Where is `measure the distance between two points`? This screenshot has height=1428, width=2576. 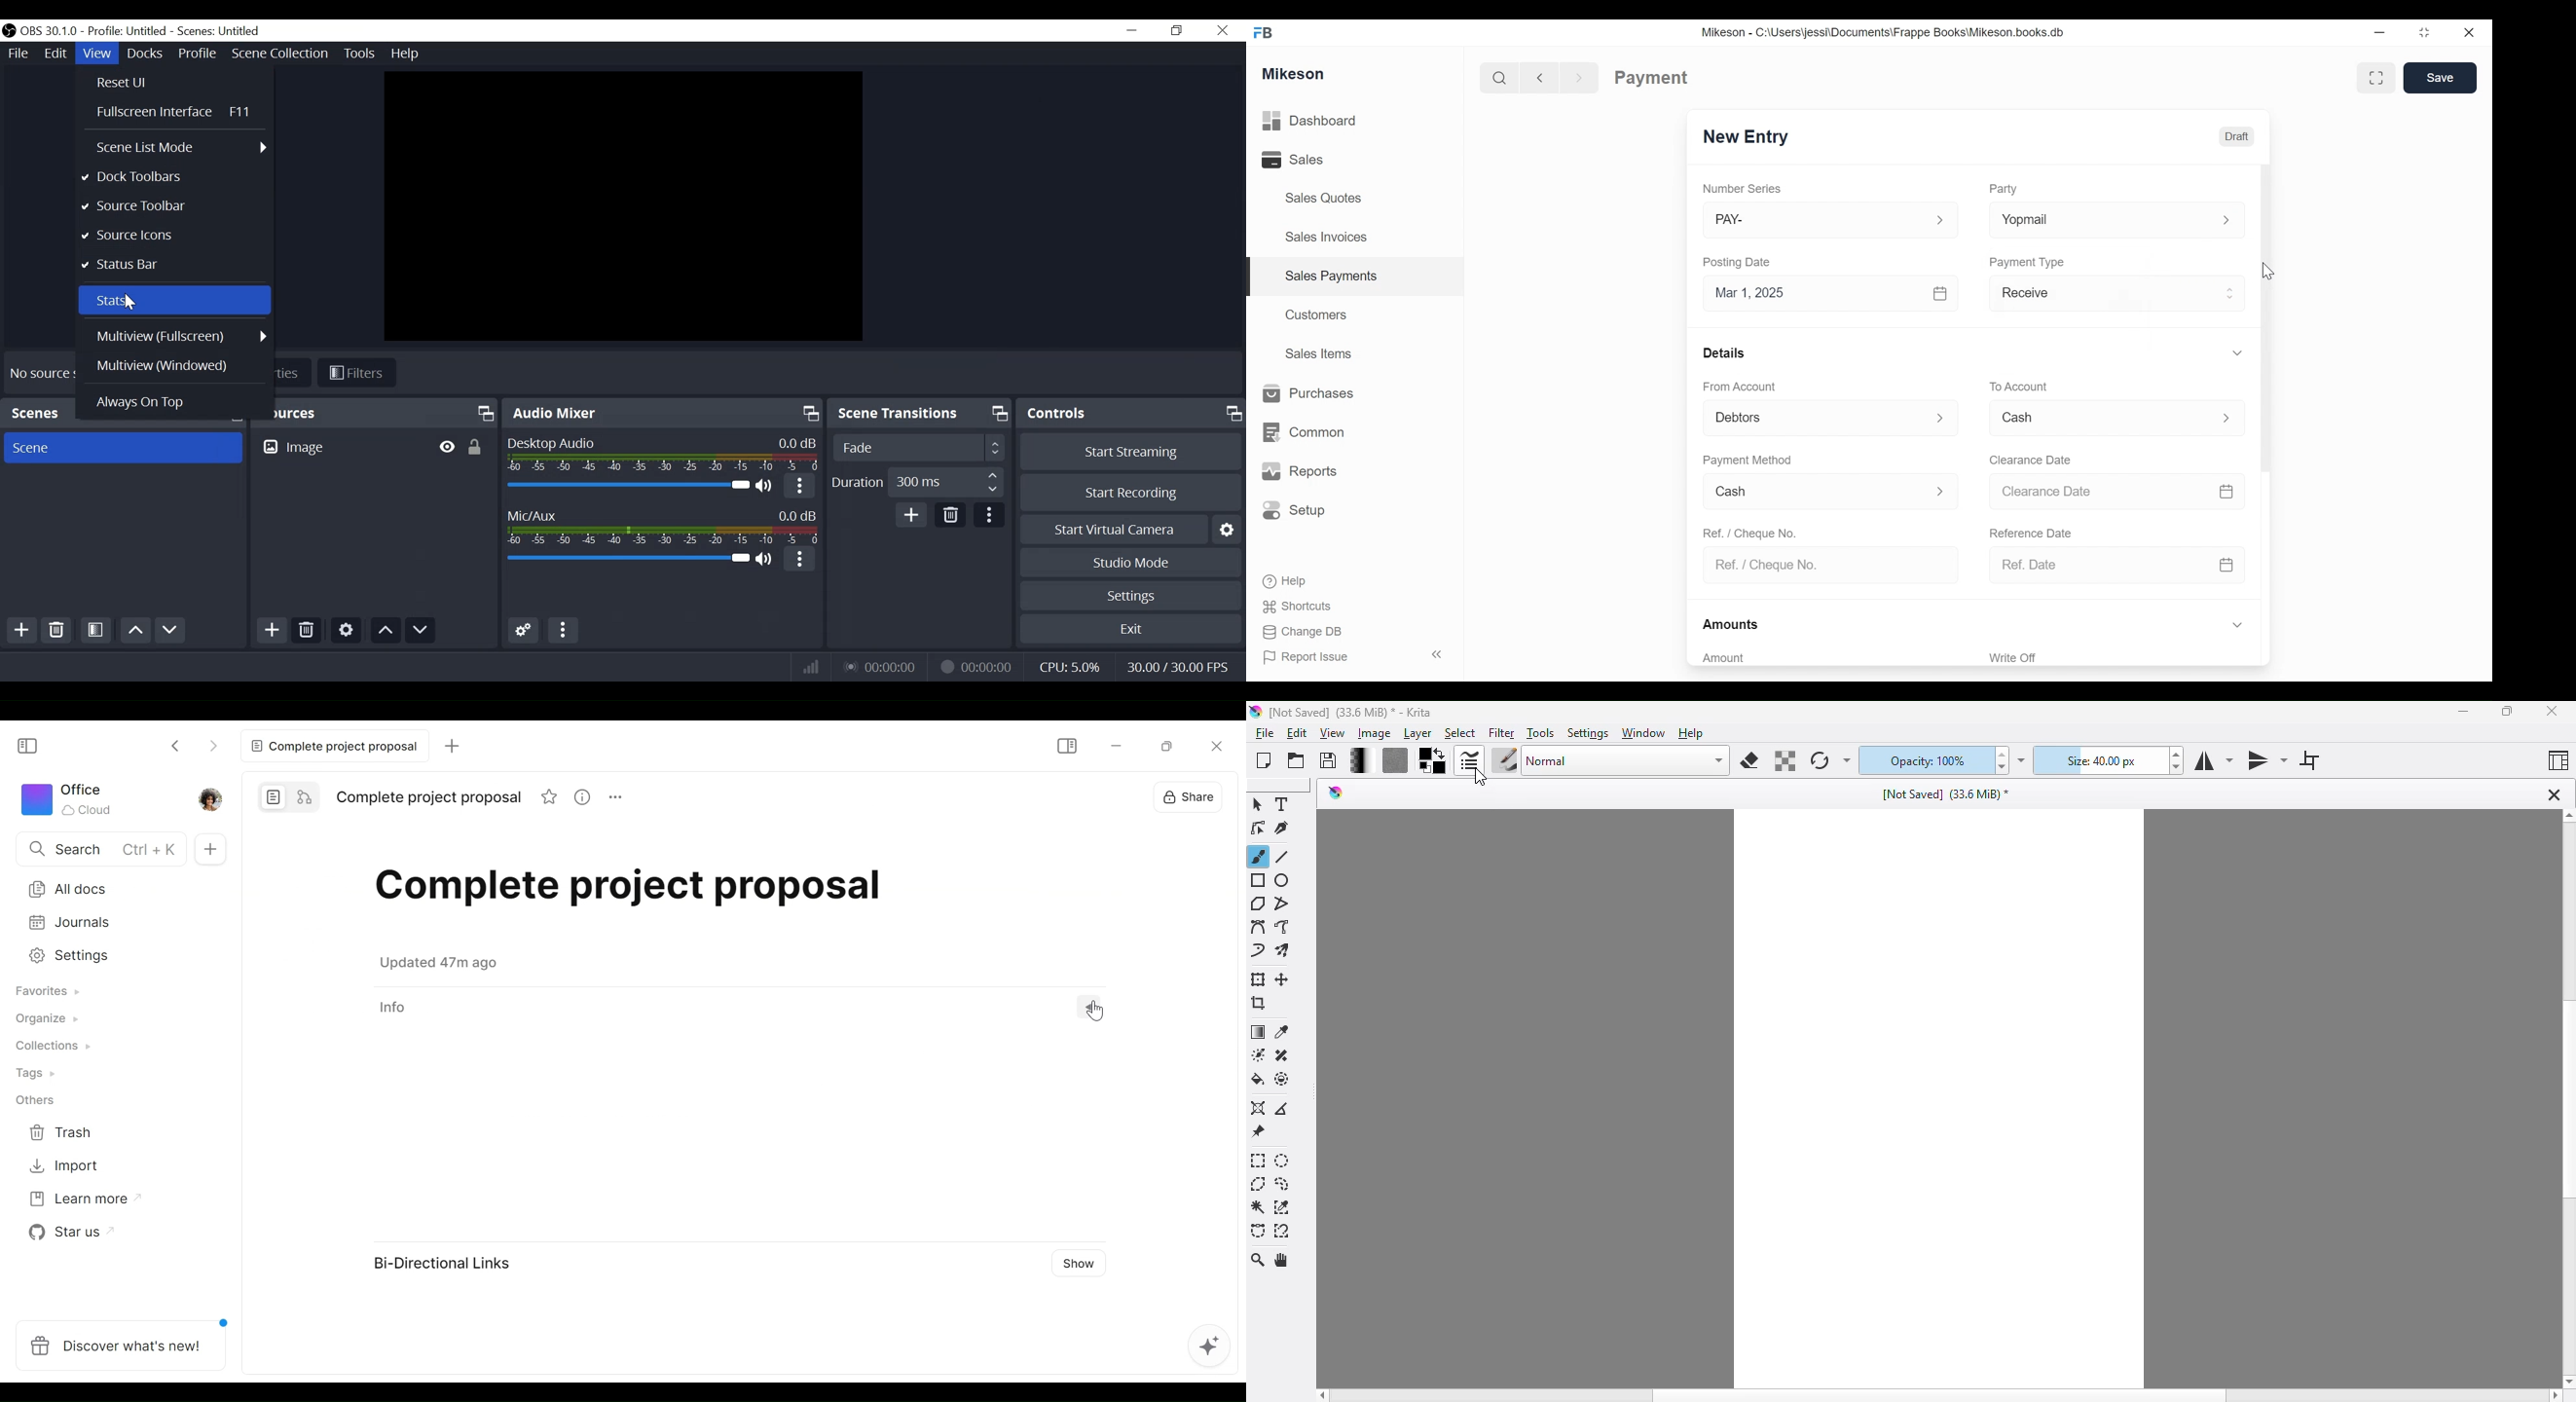 measure the distance between two points is located at coordinates (1285, 1107).